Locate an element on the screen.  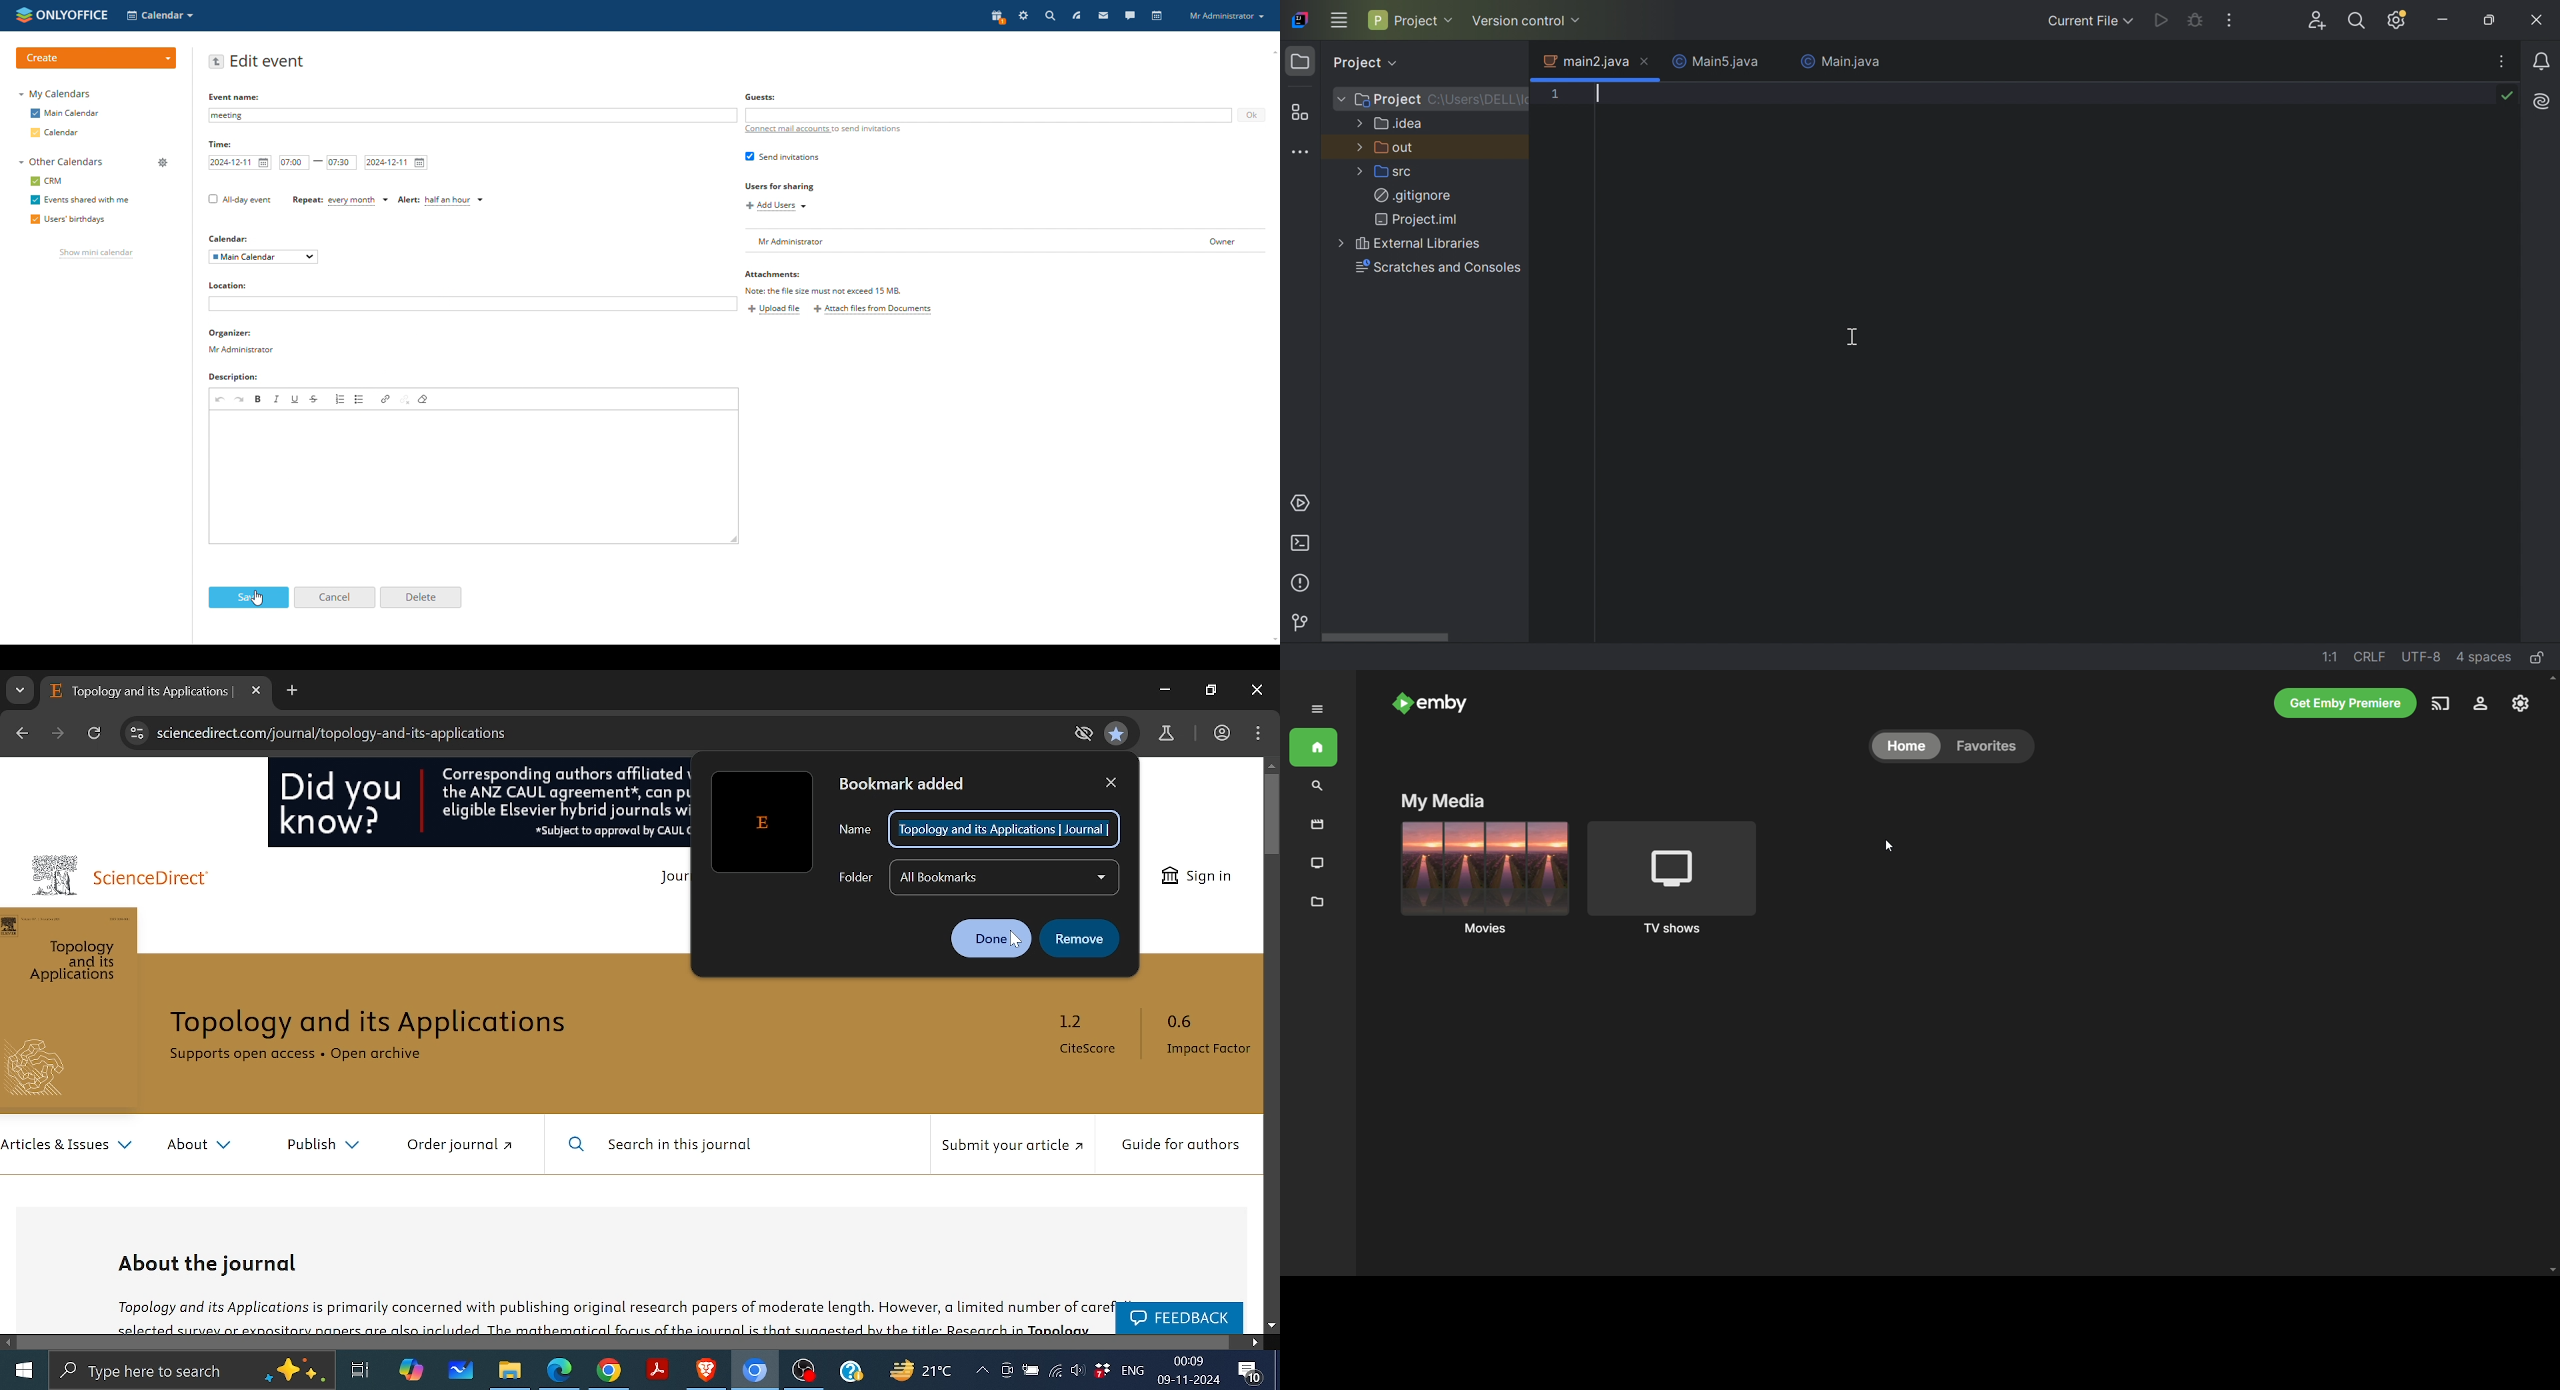
00:09 09-11-2024 is located at coordinates (1189, 1371).